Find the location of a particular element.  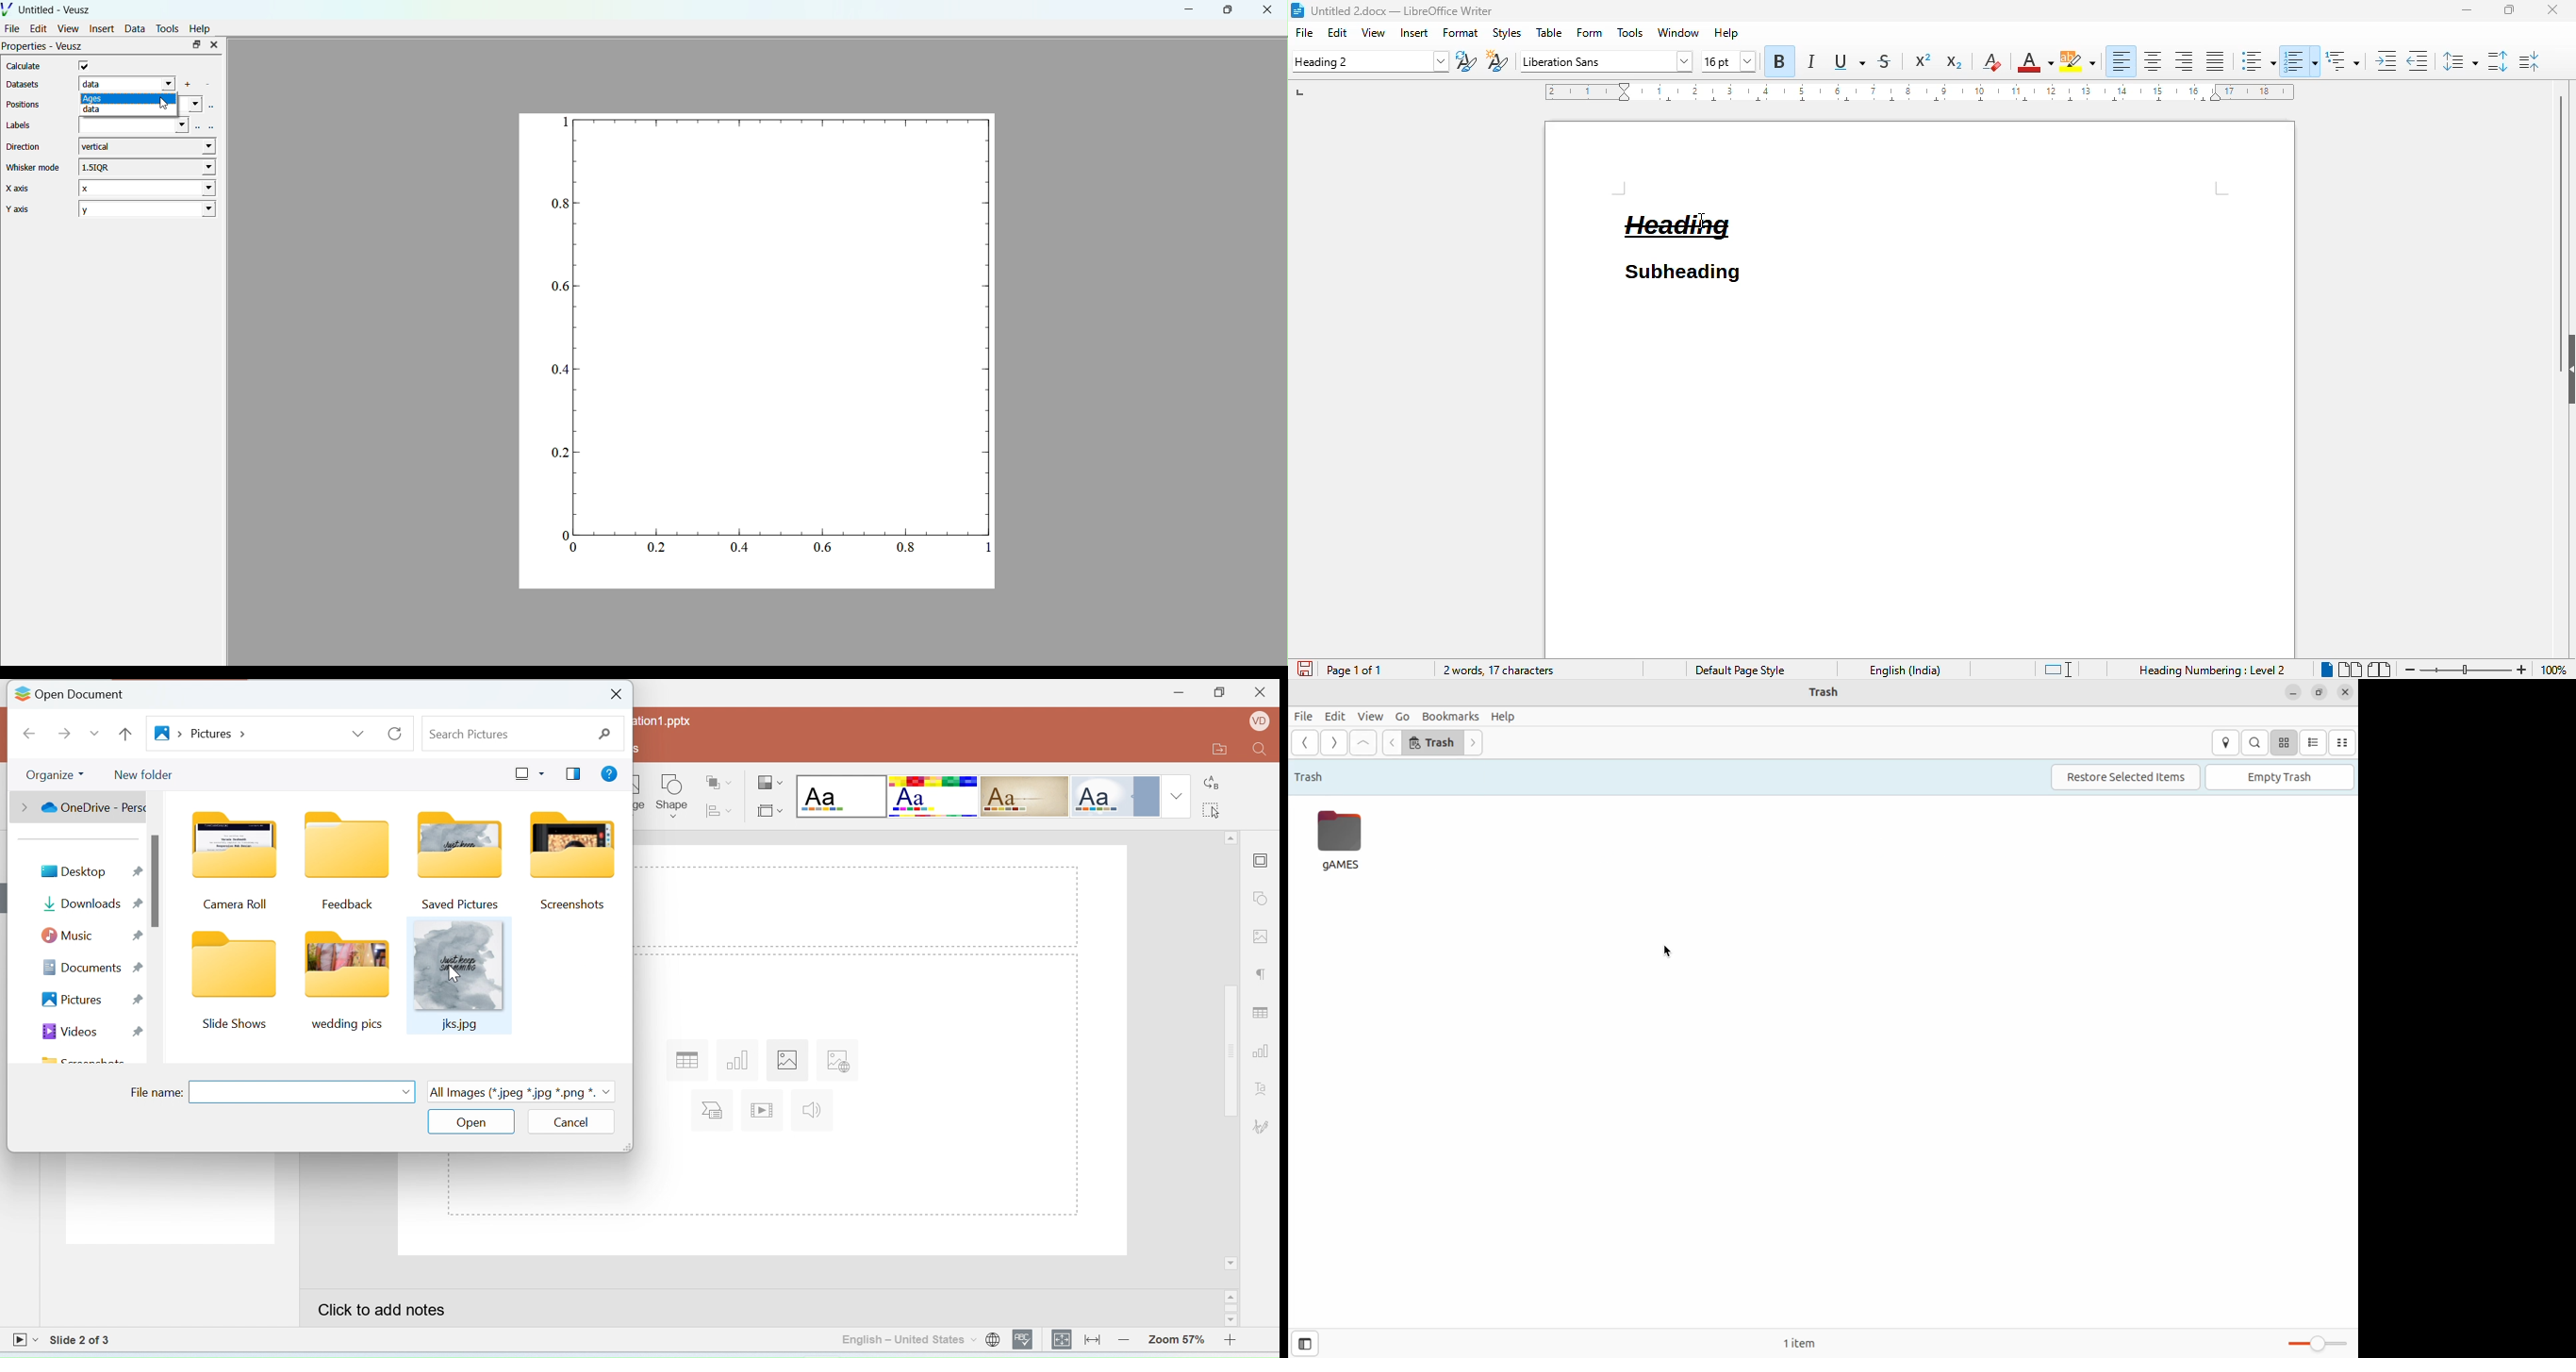

cursor is located at coordinates (455, 974).